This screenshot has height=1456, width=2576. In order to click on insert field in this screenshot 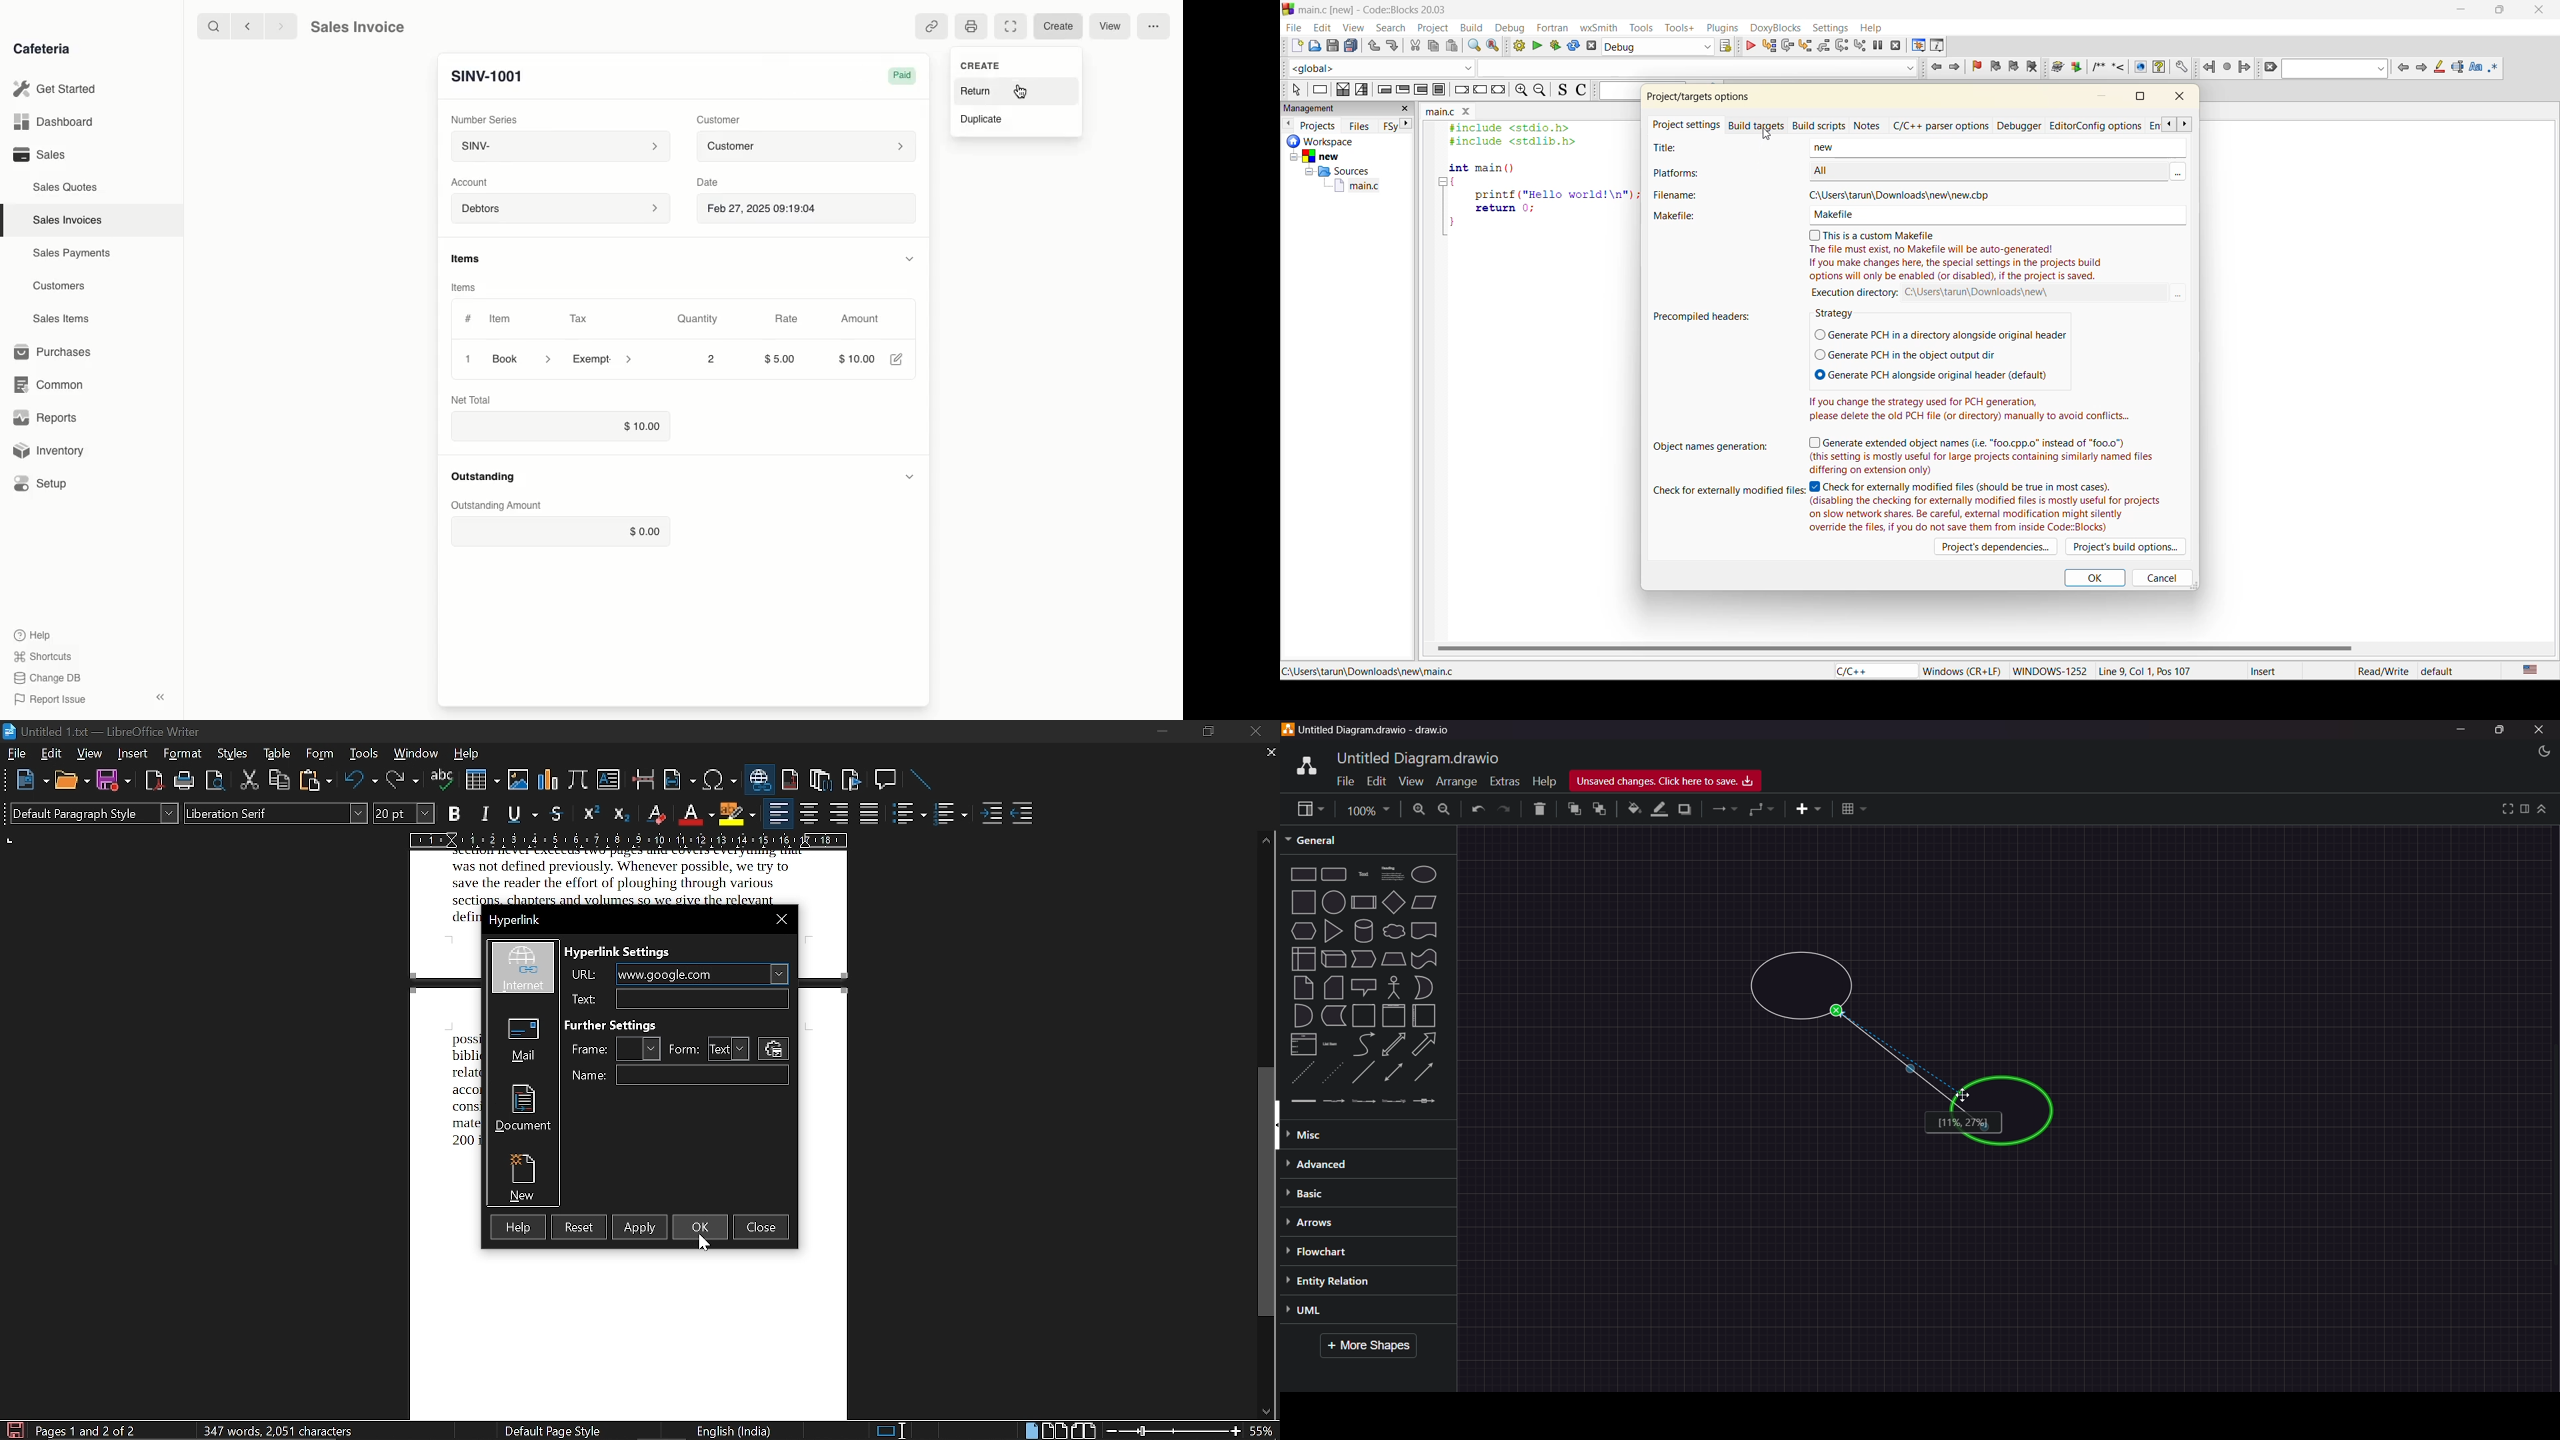, I will do `click(681, 780)`.